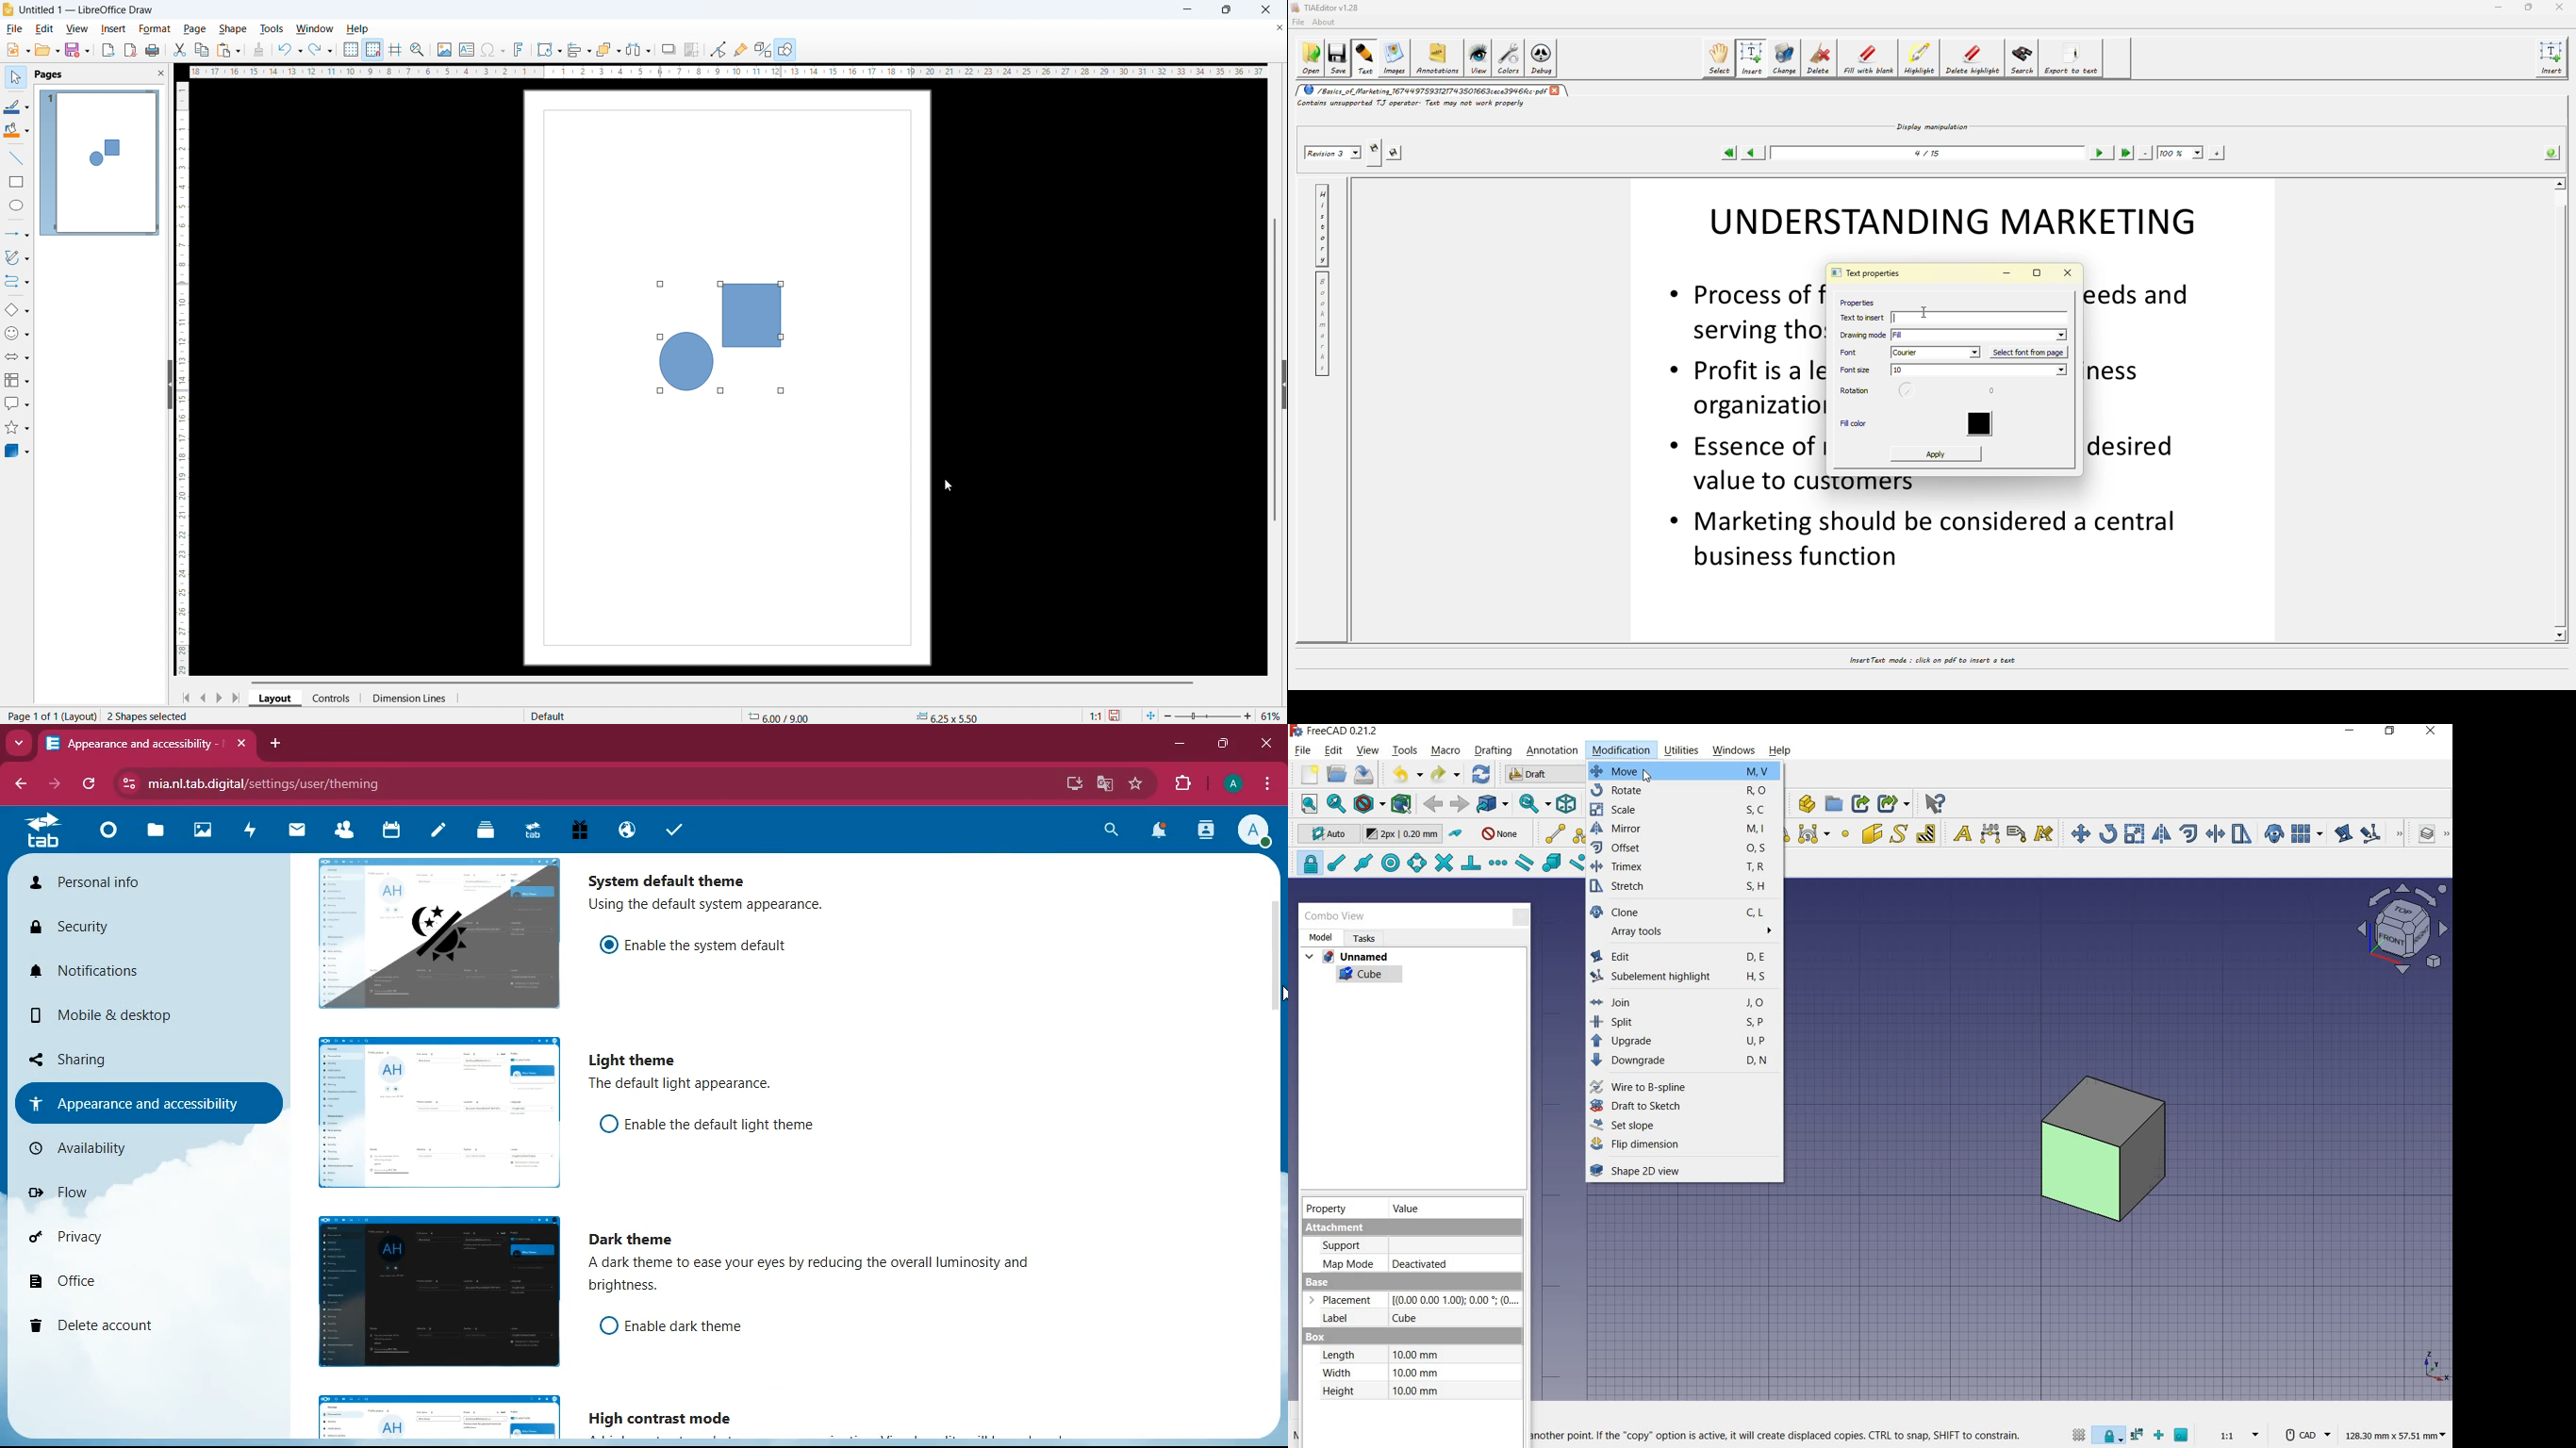 The width and height of the screenshot is (2576, 1456). What do you see at coordinates (107, 835) in the screenshot?
I see `home` at bounding box center [107, 835].